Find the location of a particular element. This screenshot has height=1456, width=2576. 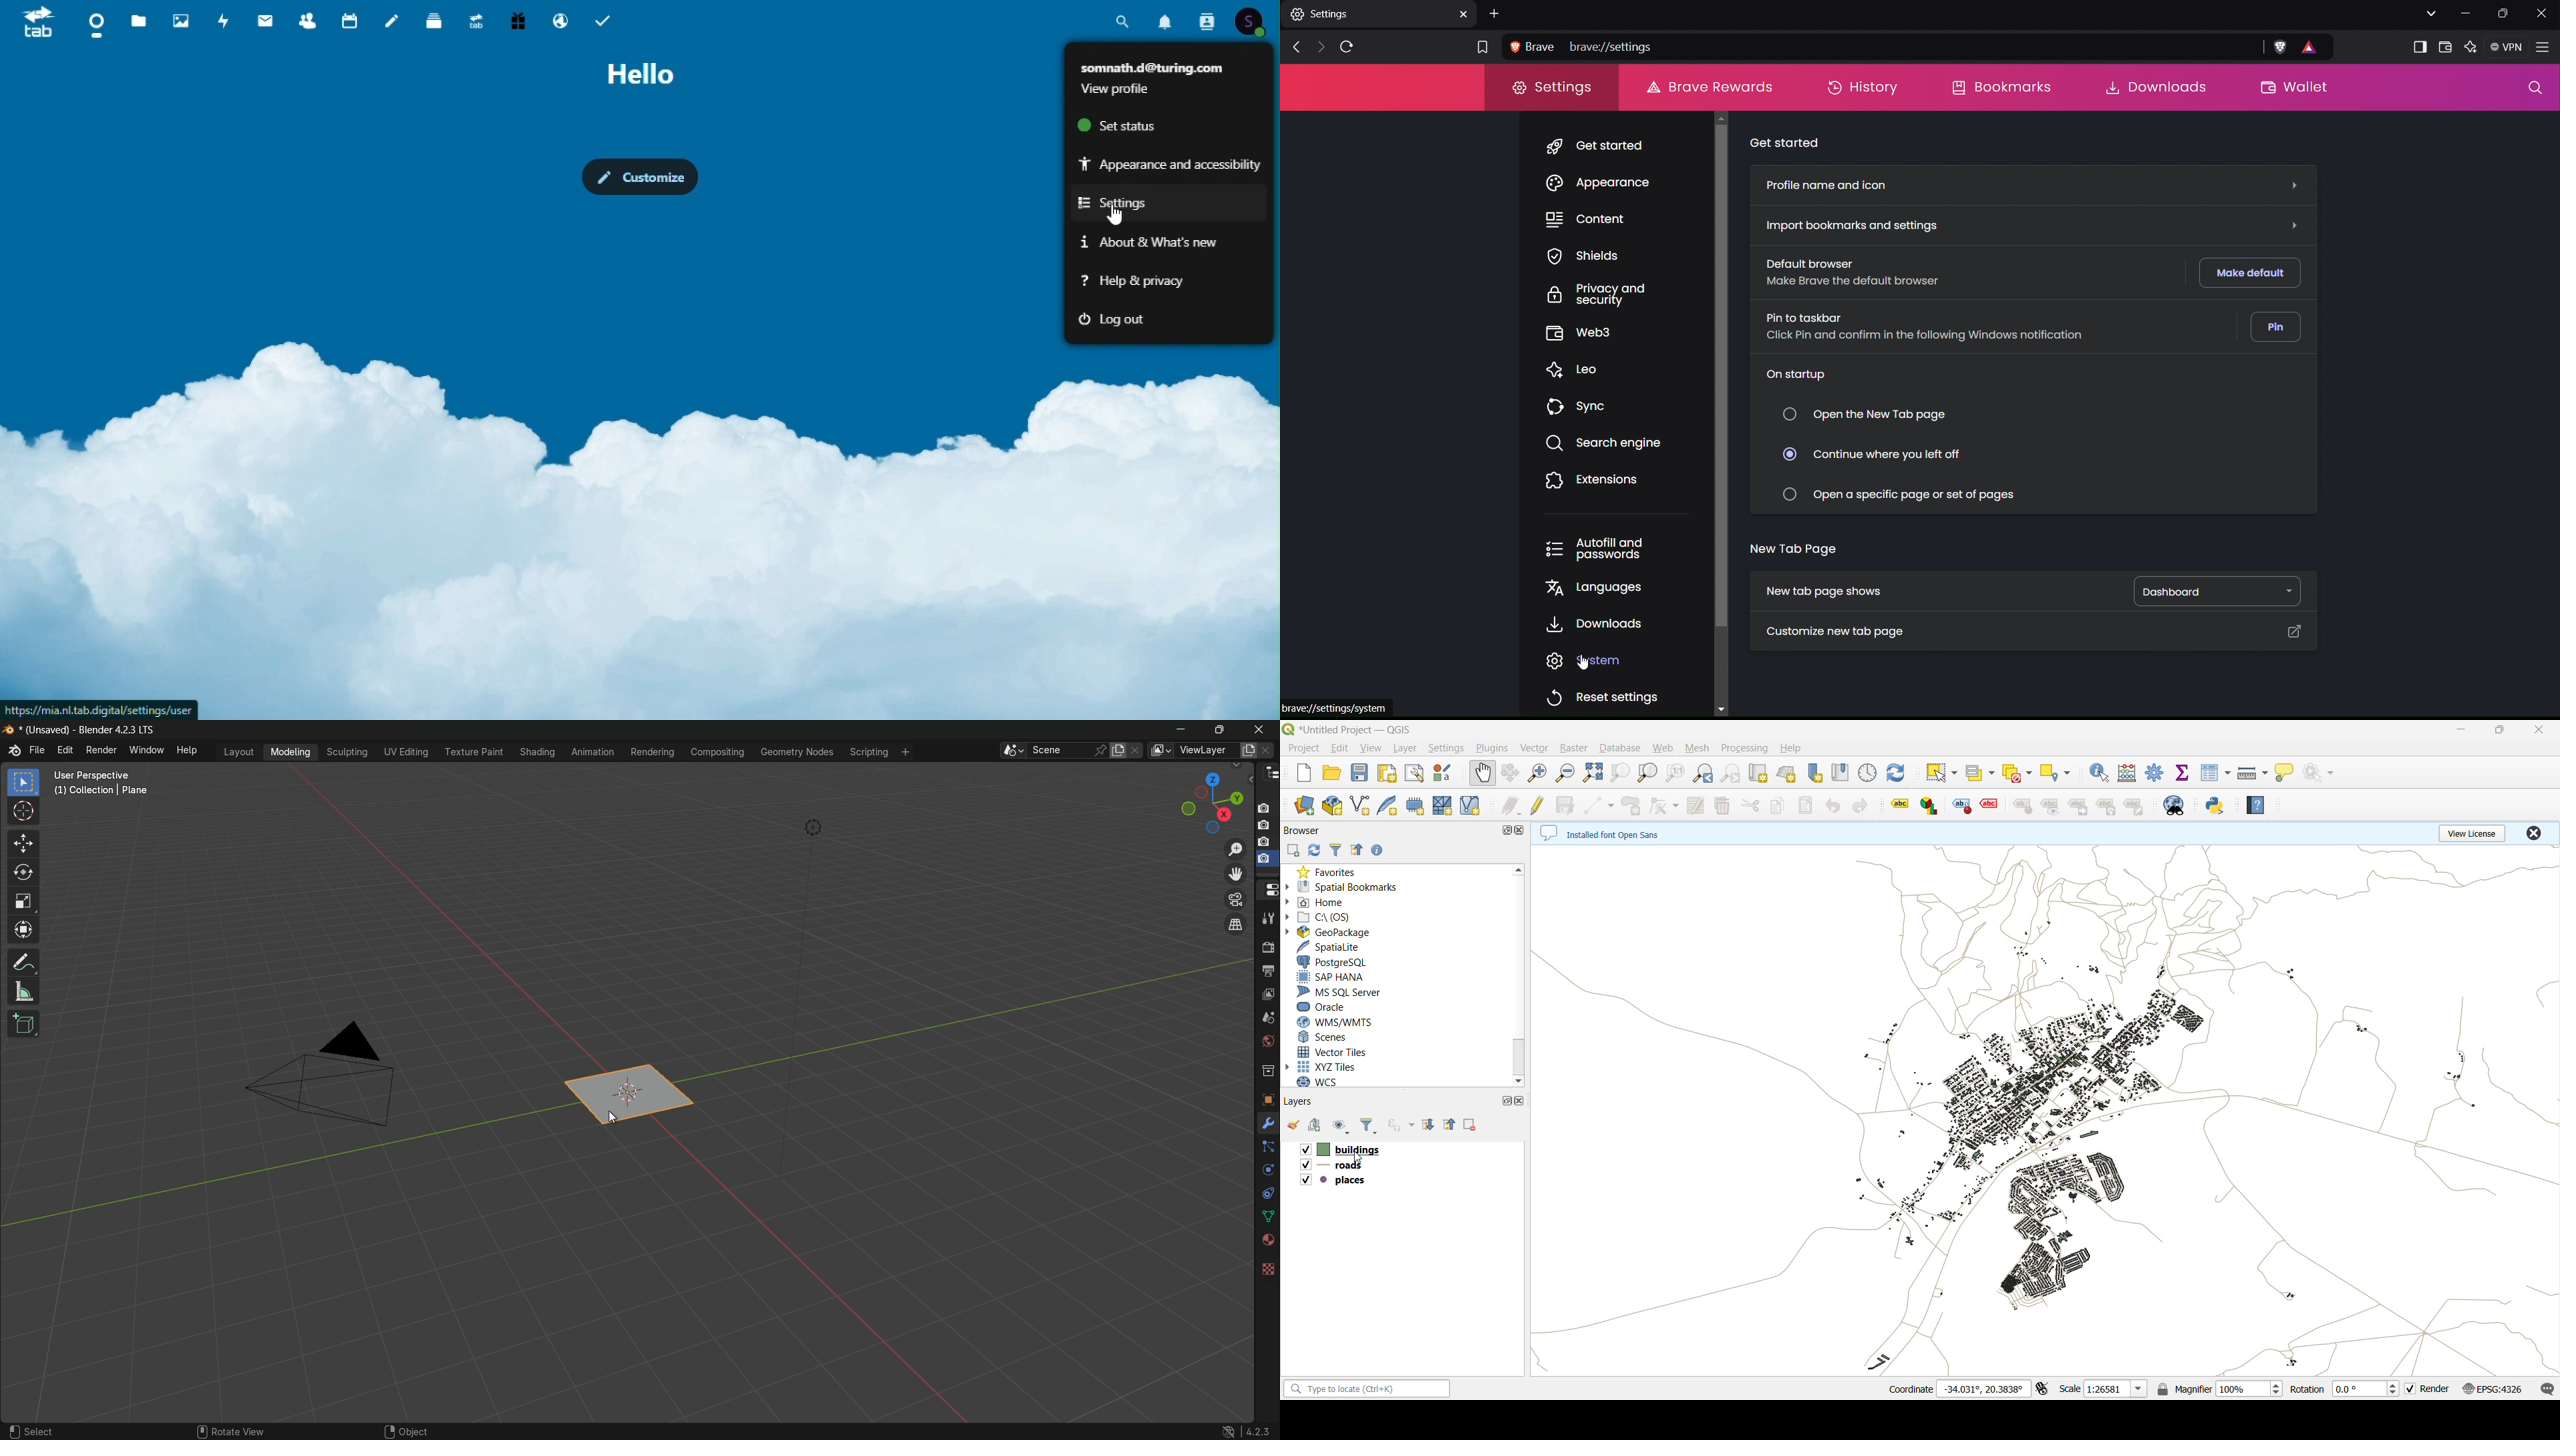

move is located at coordinates (25, 844).